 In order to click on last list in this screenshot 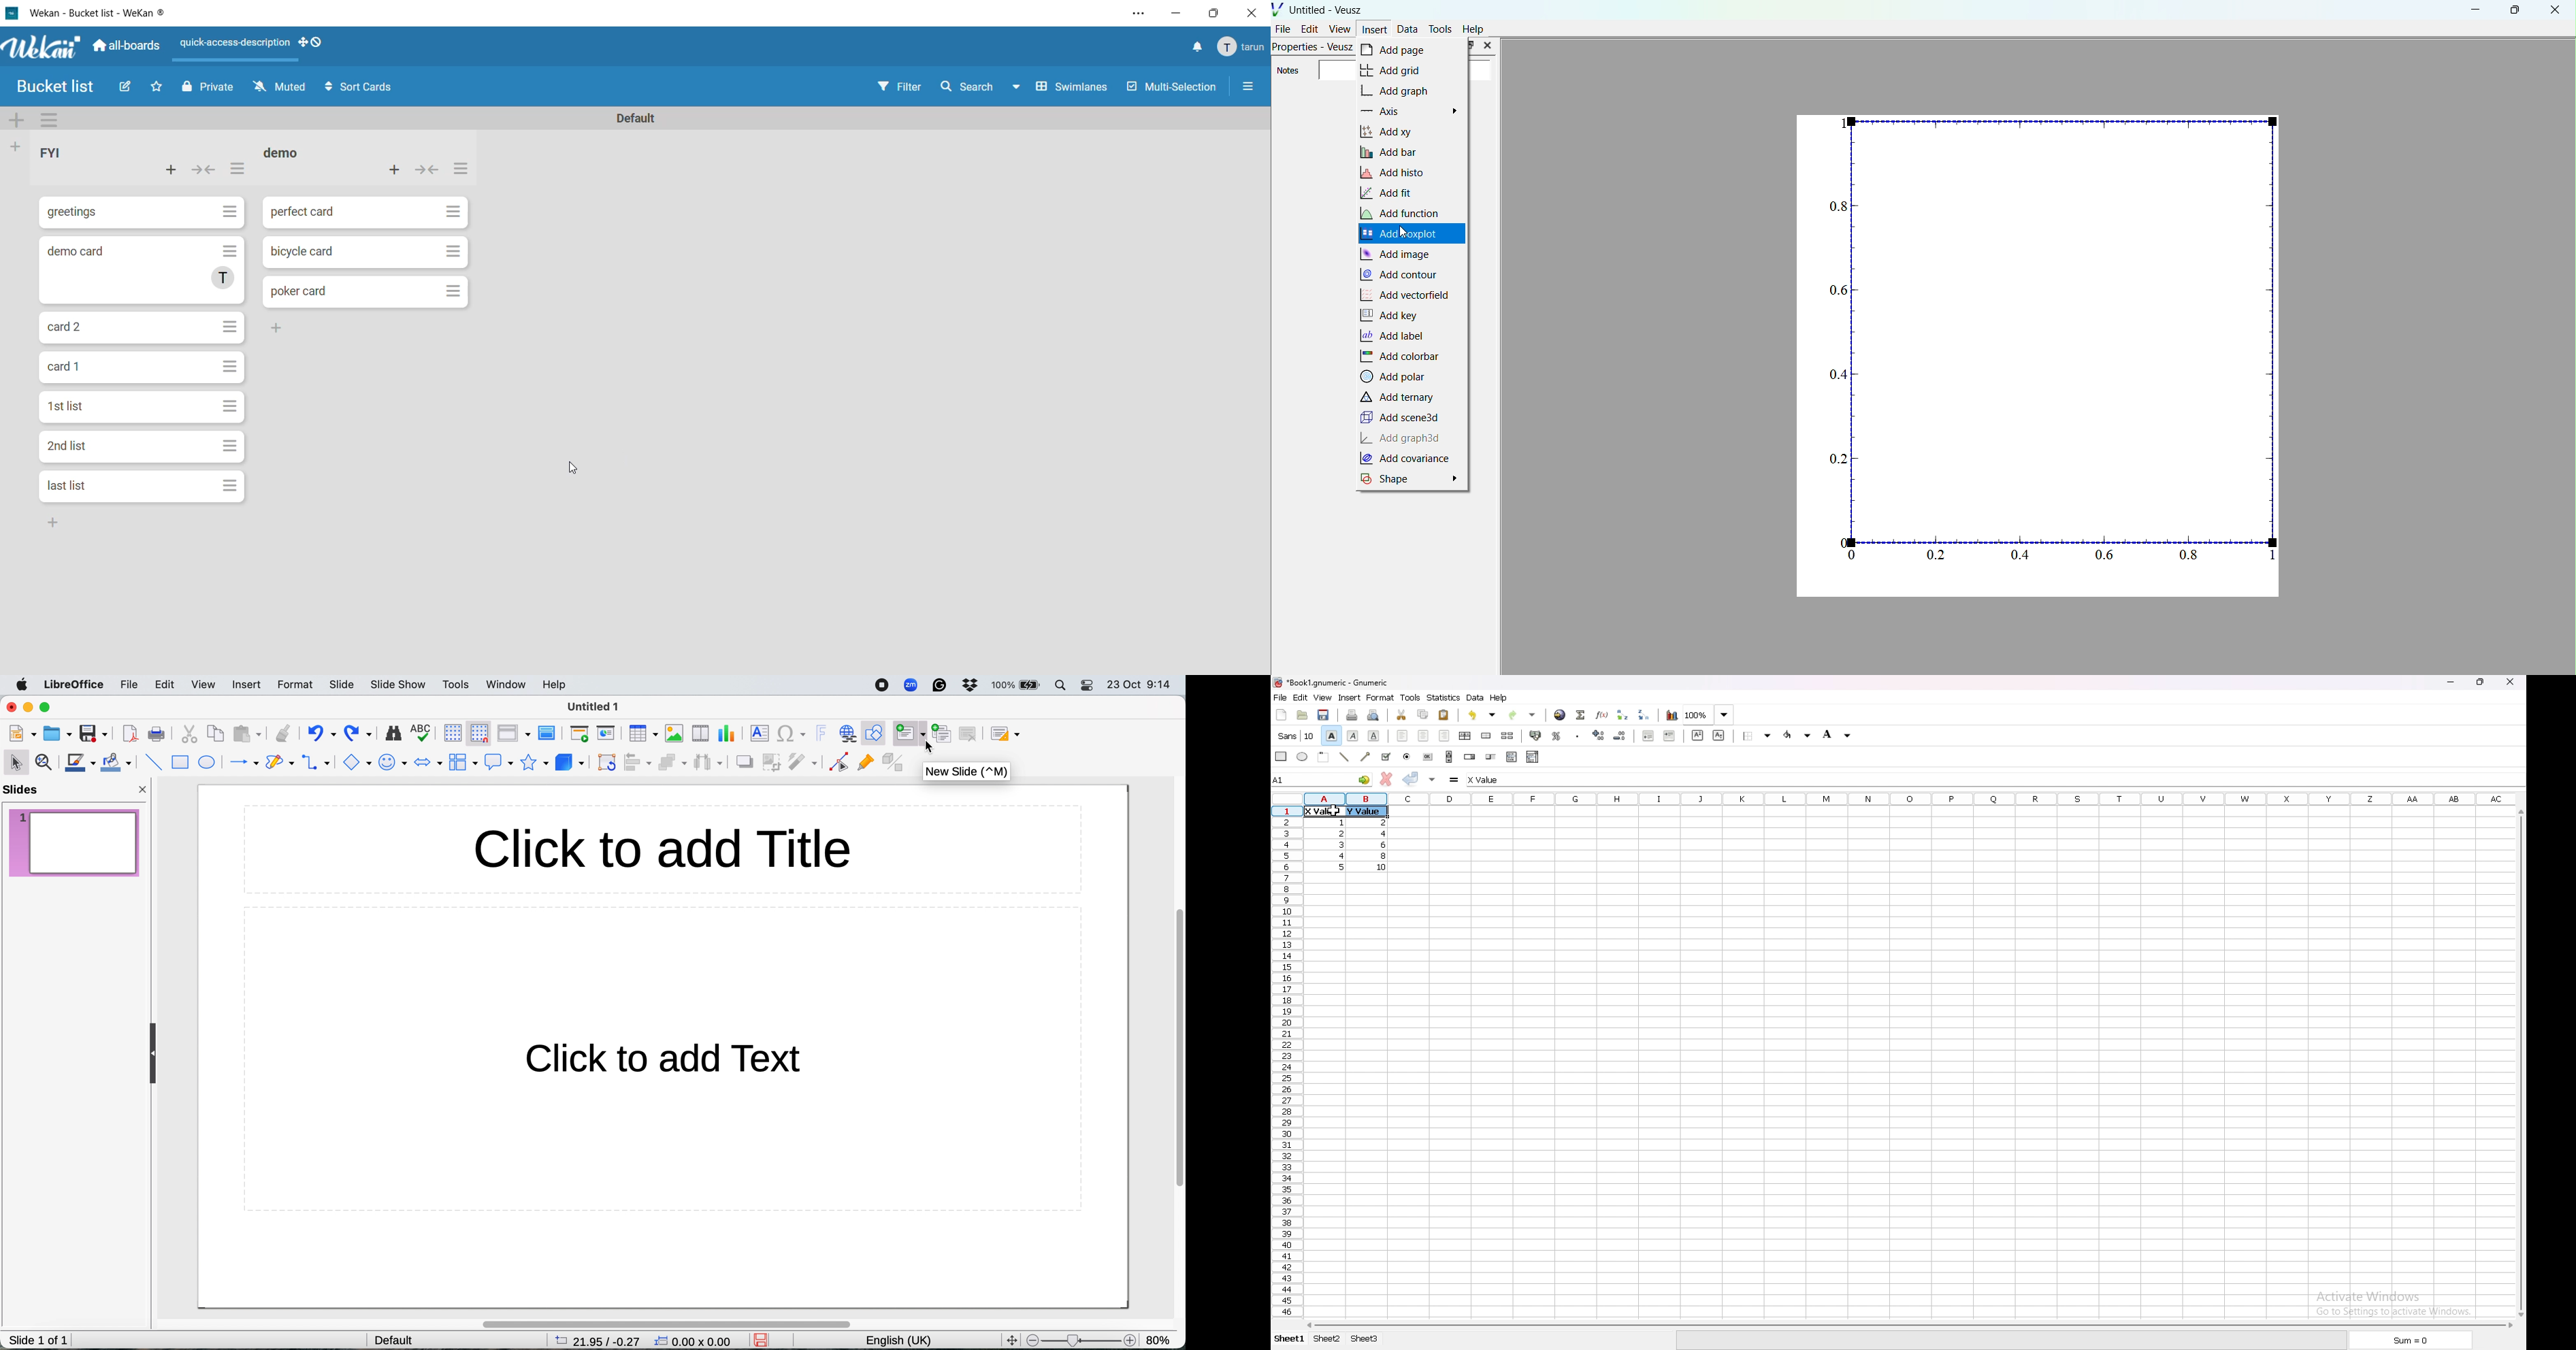, I will do `click(142, 487)`.